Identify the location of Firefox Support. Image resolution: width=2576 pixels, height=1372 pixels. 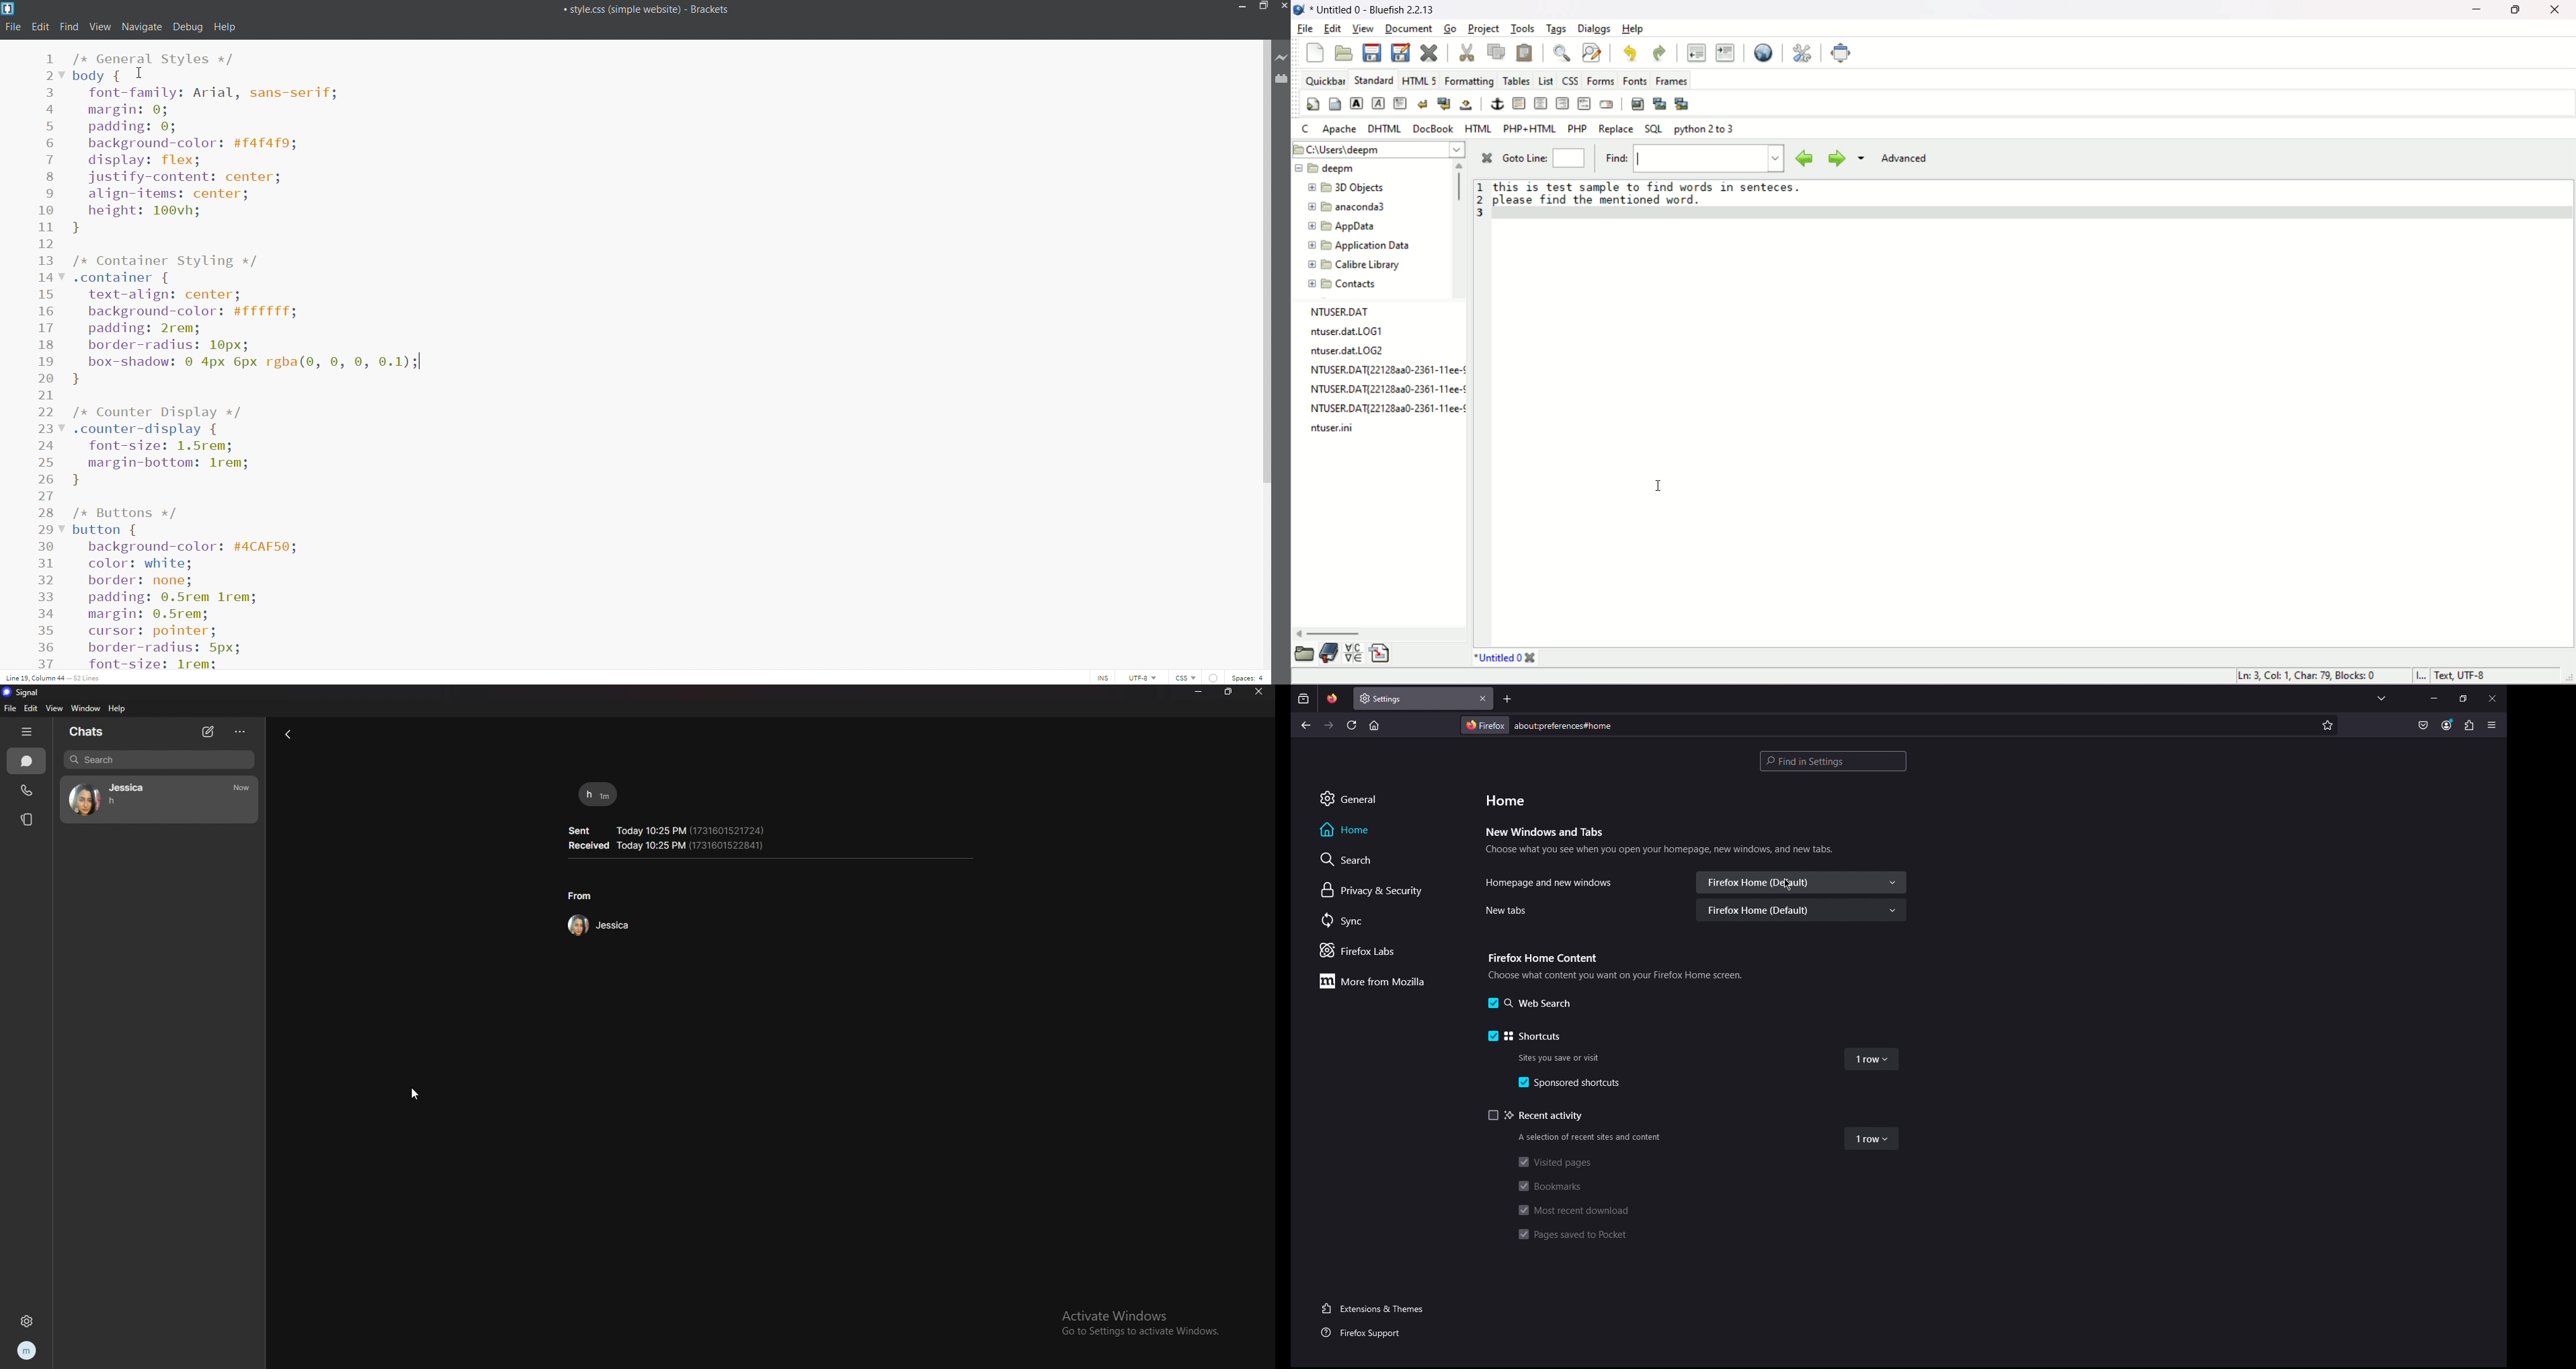
(1365, 1332).